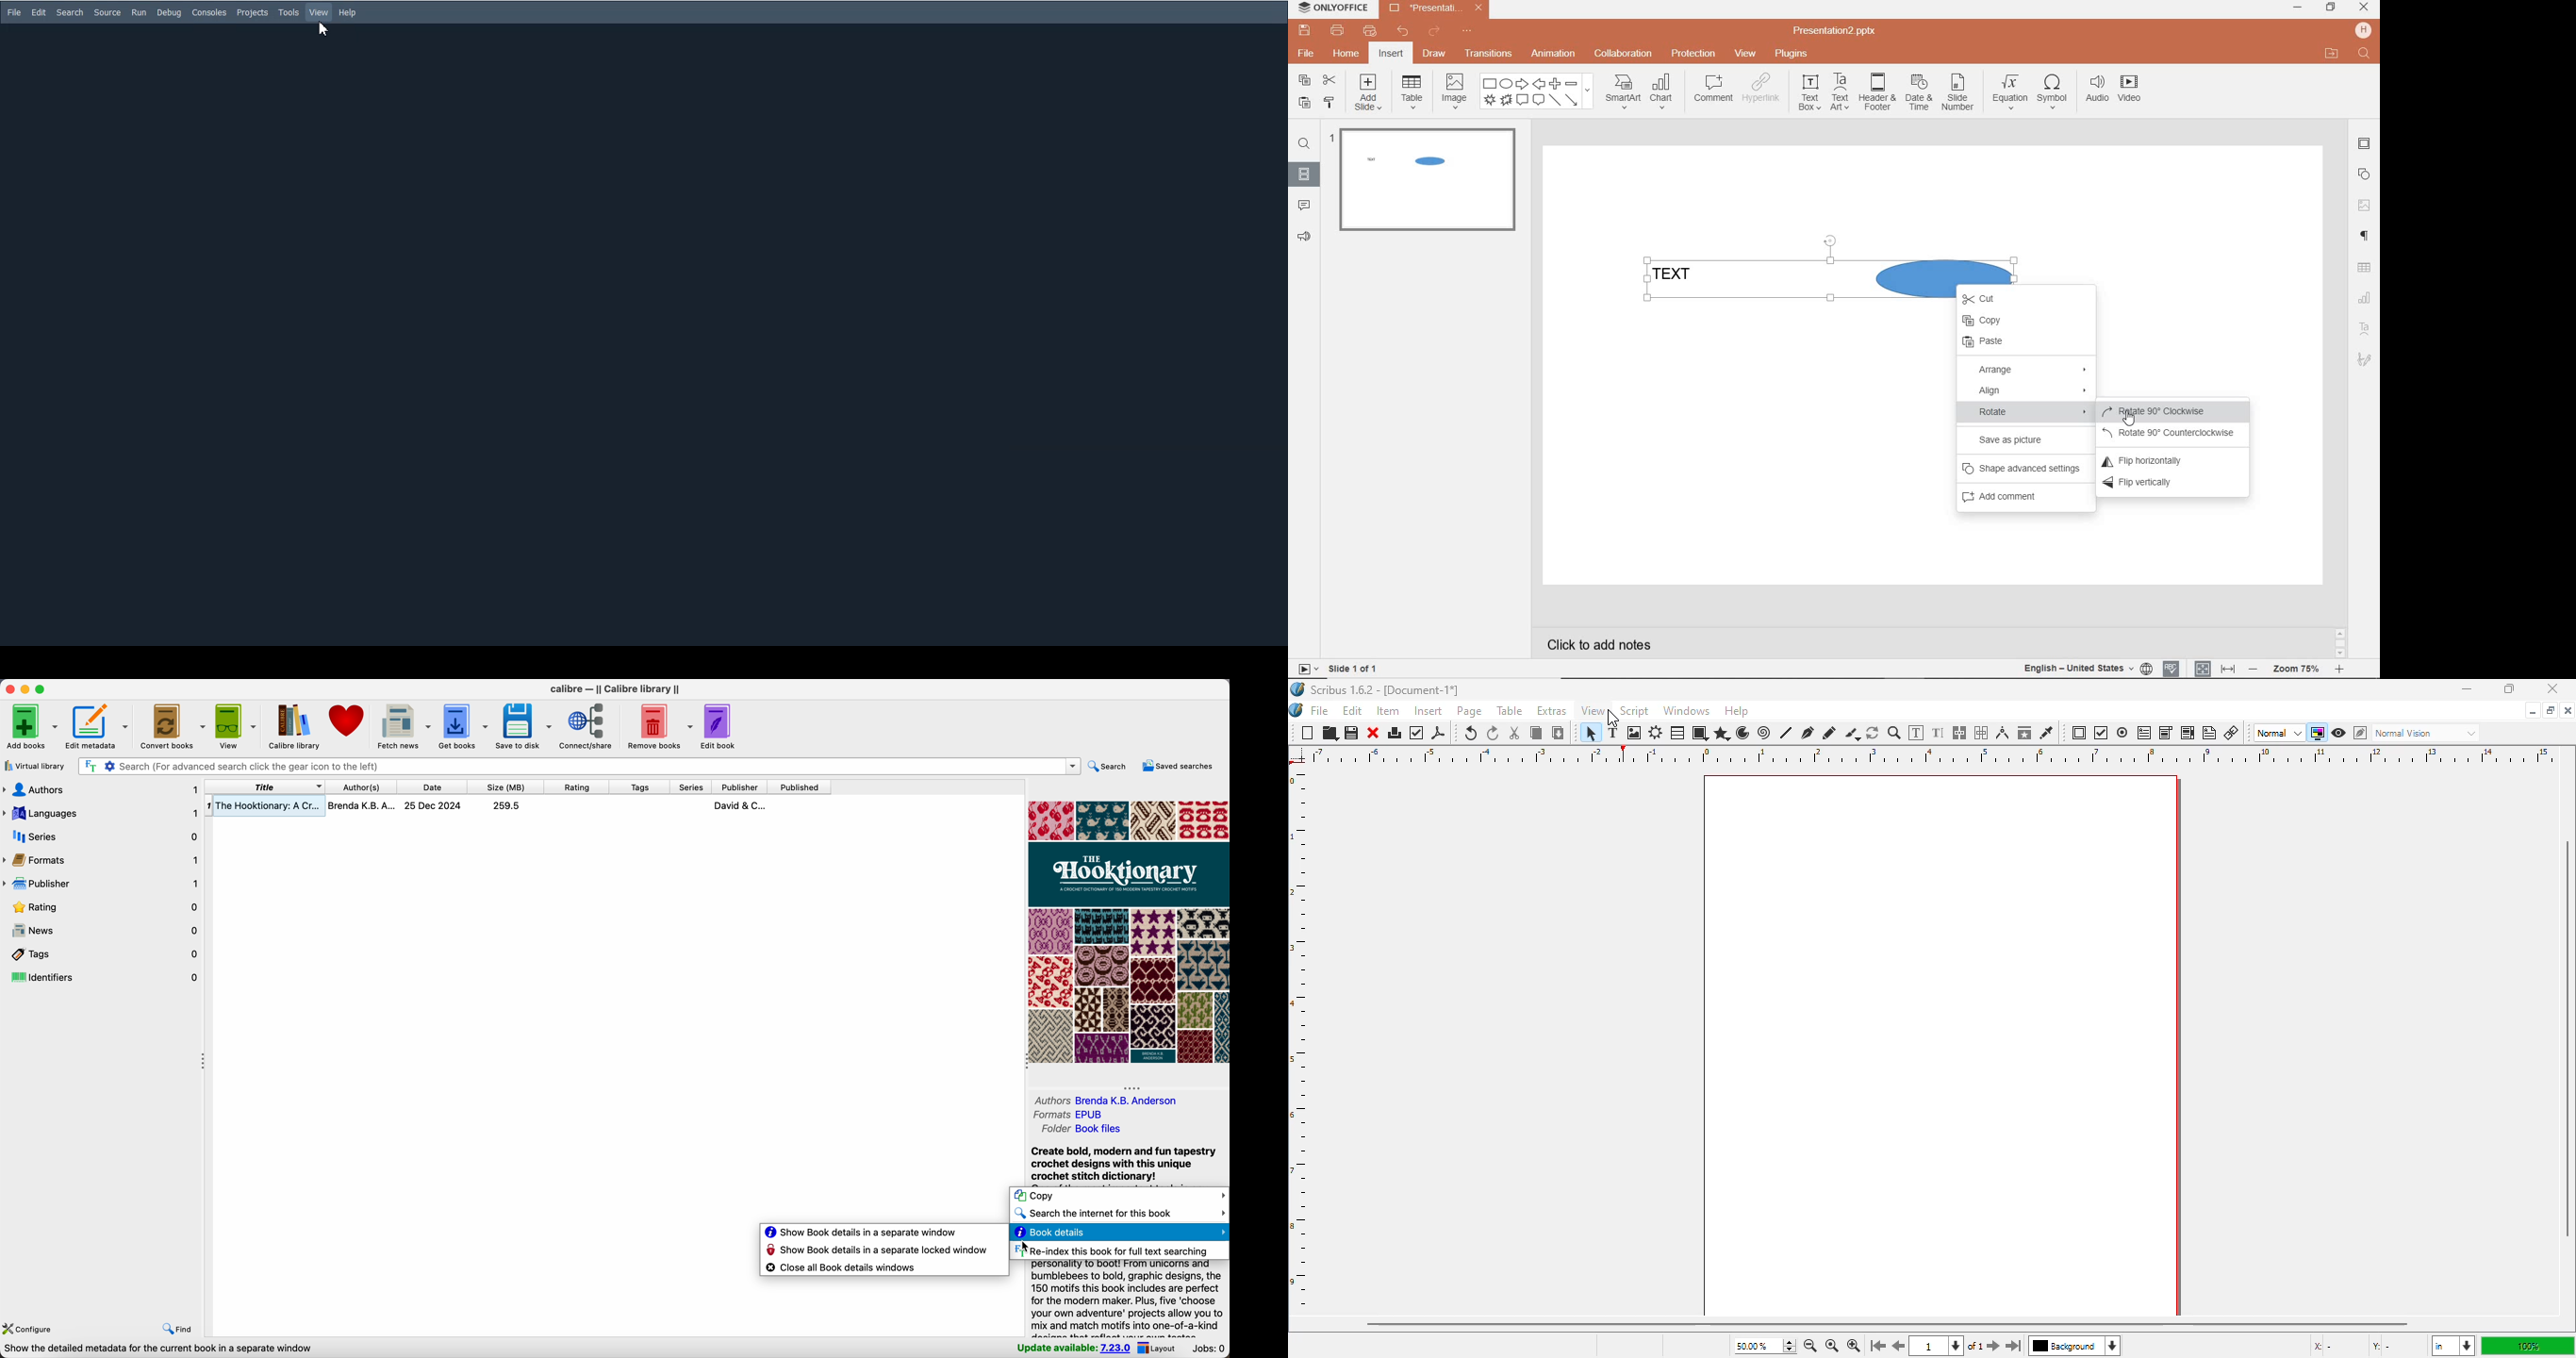 The image size is (2576, 1372). Describe the element at coordinates (465, 725) in the screenshot. I see `get books` at that location.